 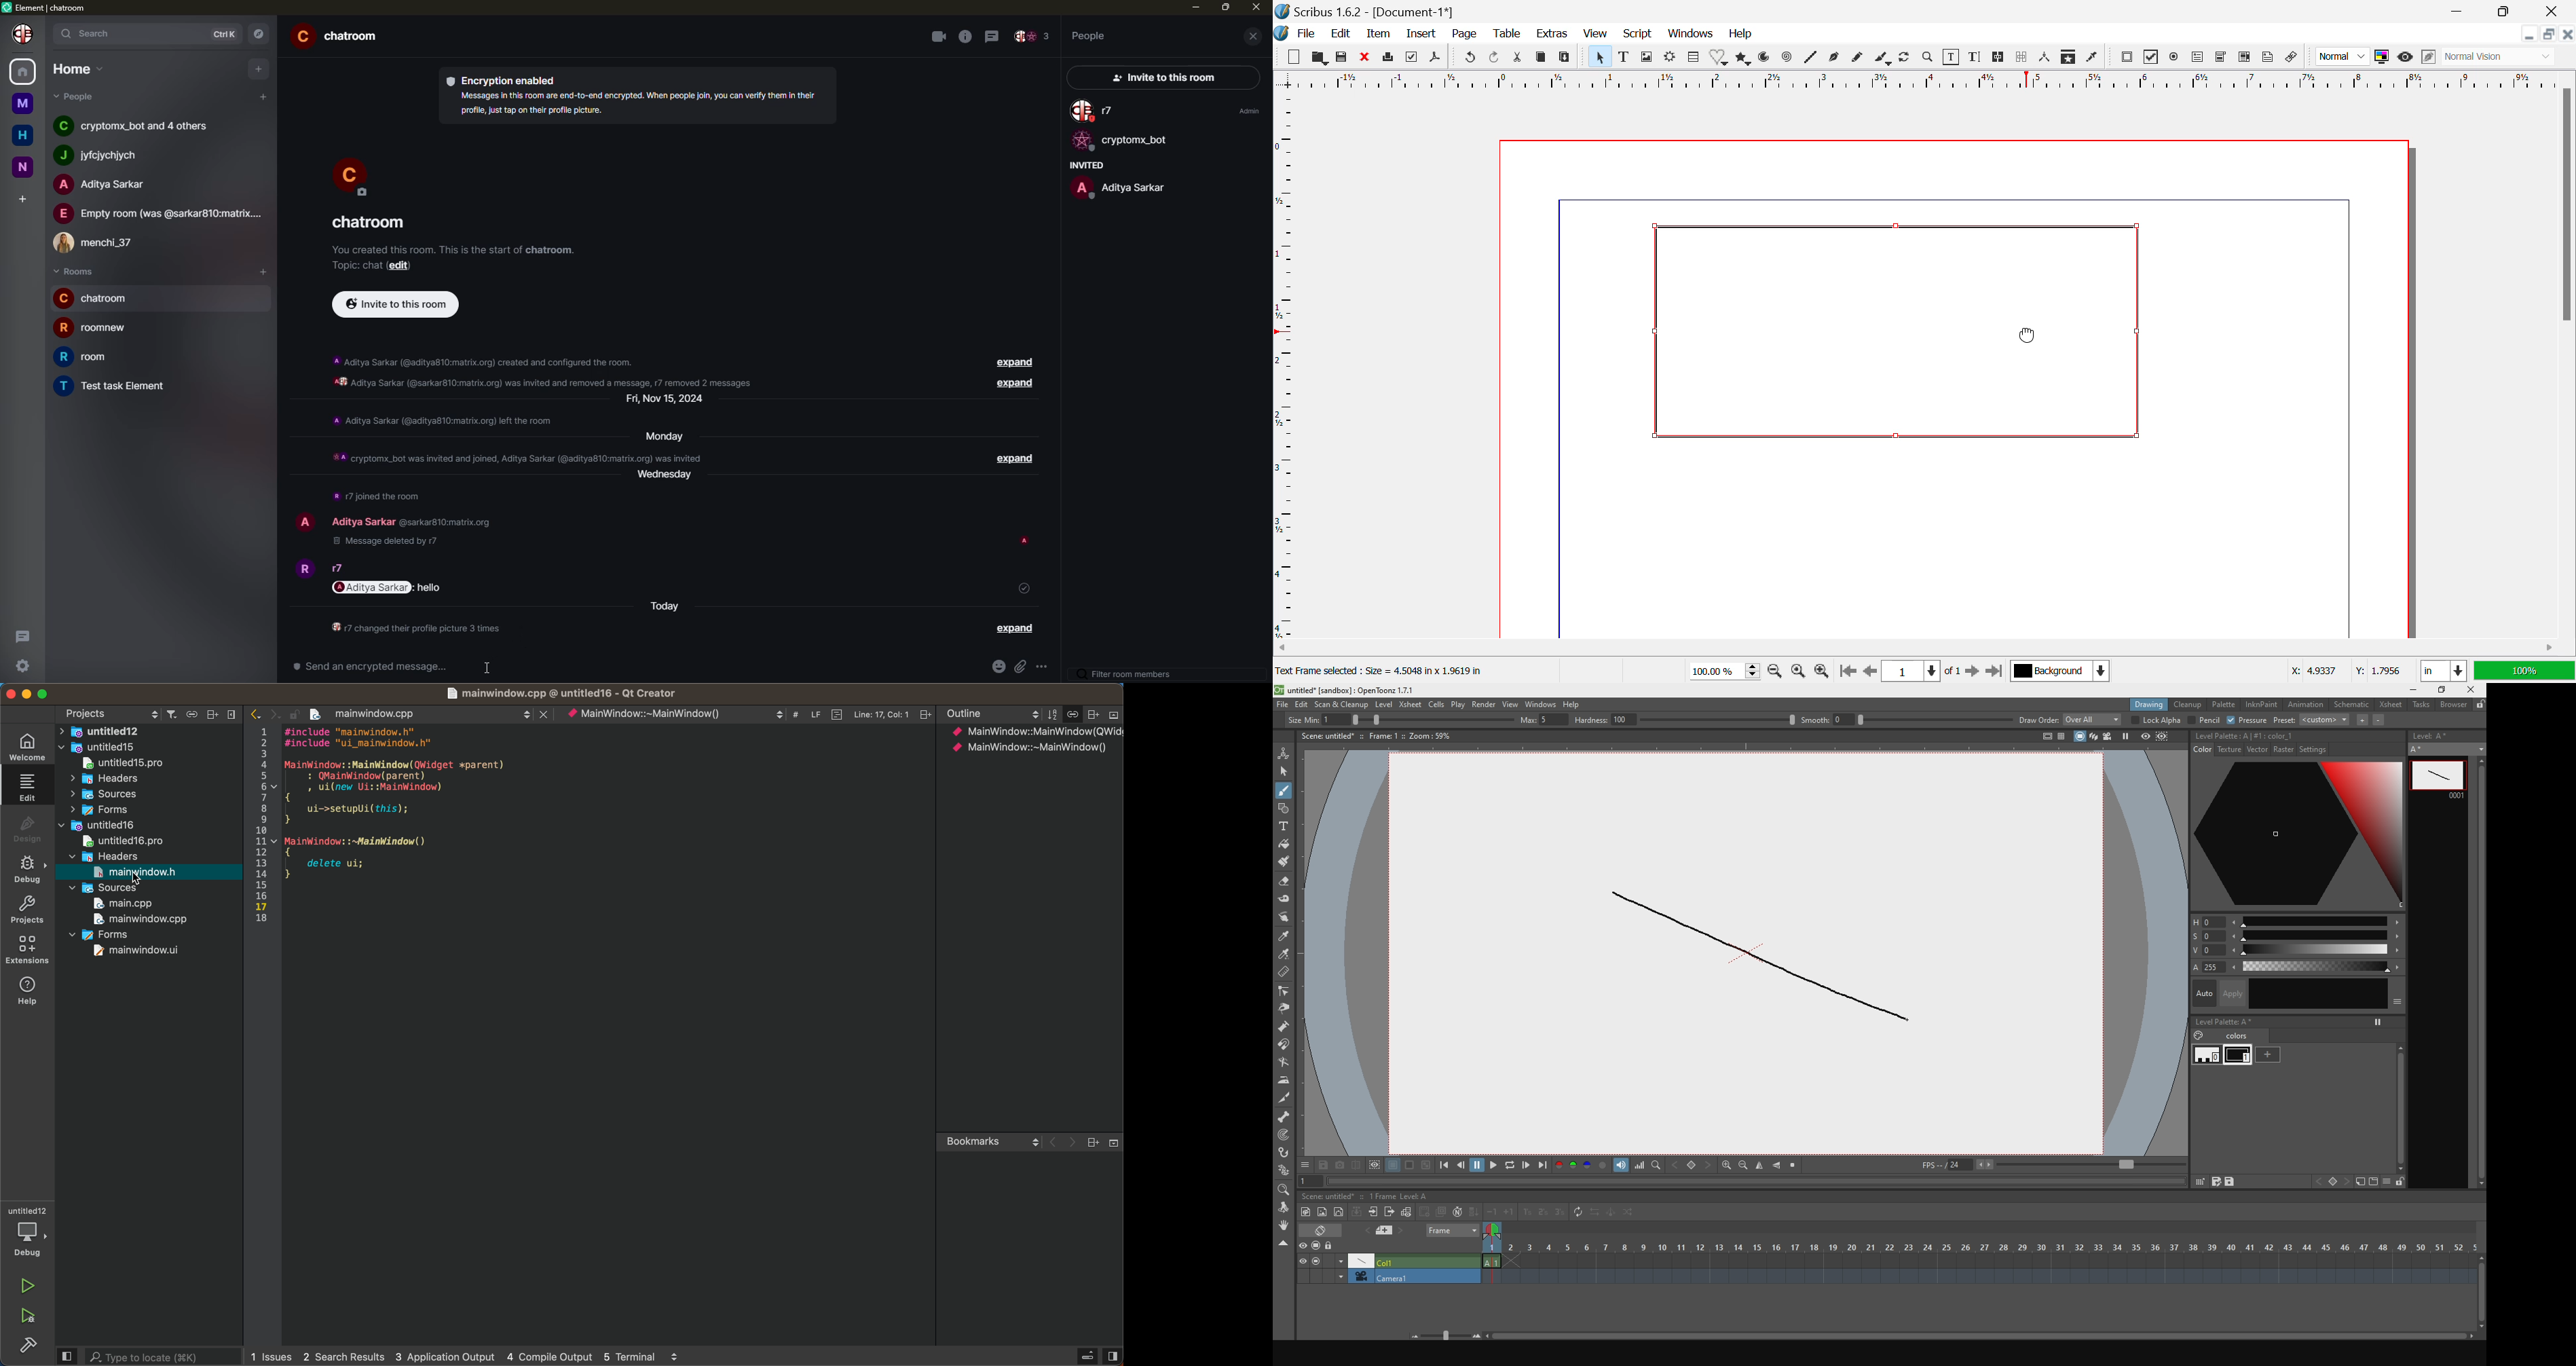 What do you see at coordinates (444, 523) in the screenshot?
I see `id` at bounding box center [444, 523].